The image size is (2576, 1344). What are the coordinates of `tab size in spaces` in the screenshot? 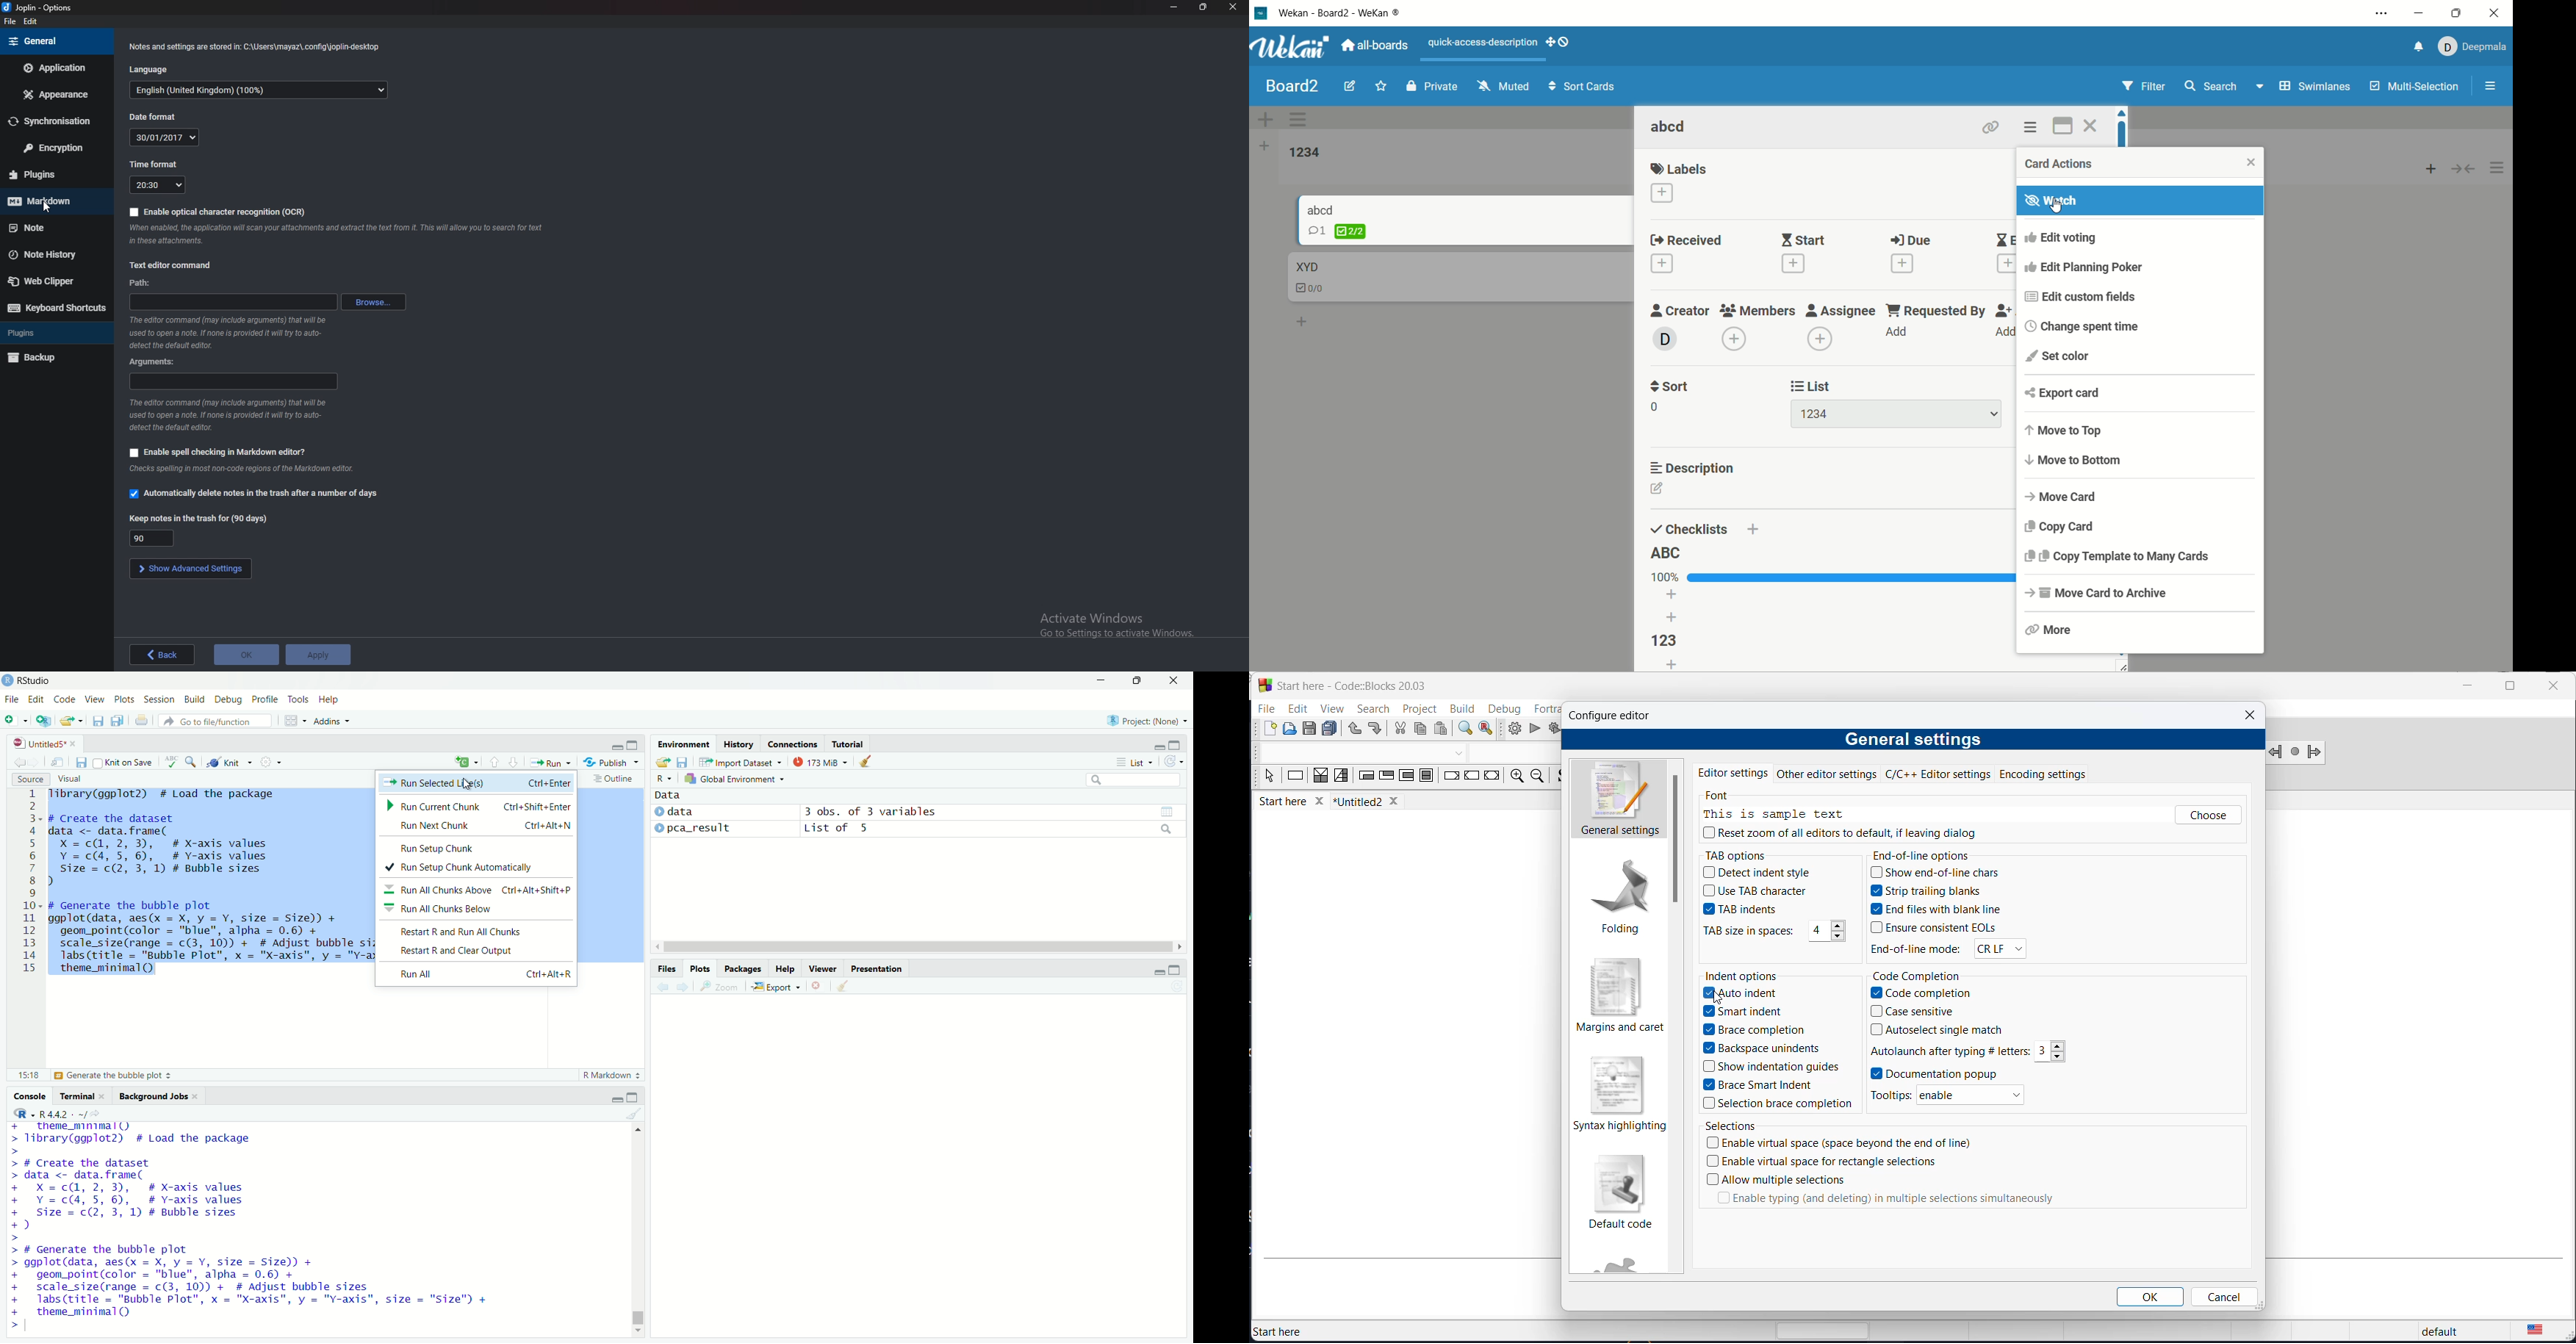 It's located at (1752, 931).